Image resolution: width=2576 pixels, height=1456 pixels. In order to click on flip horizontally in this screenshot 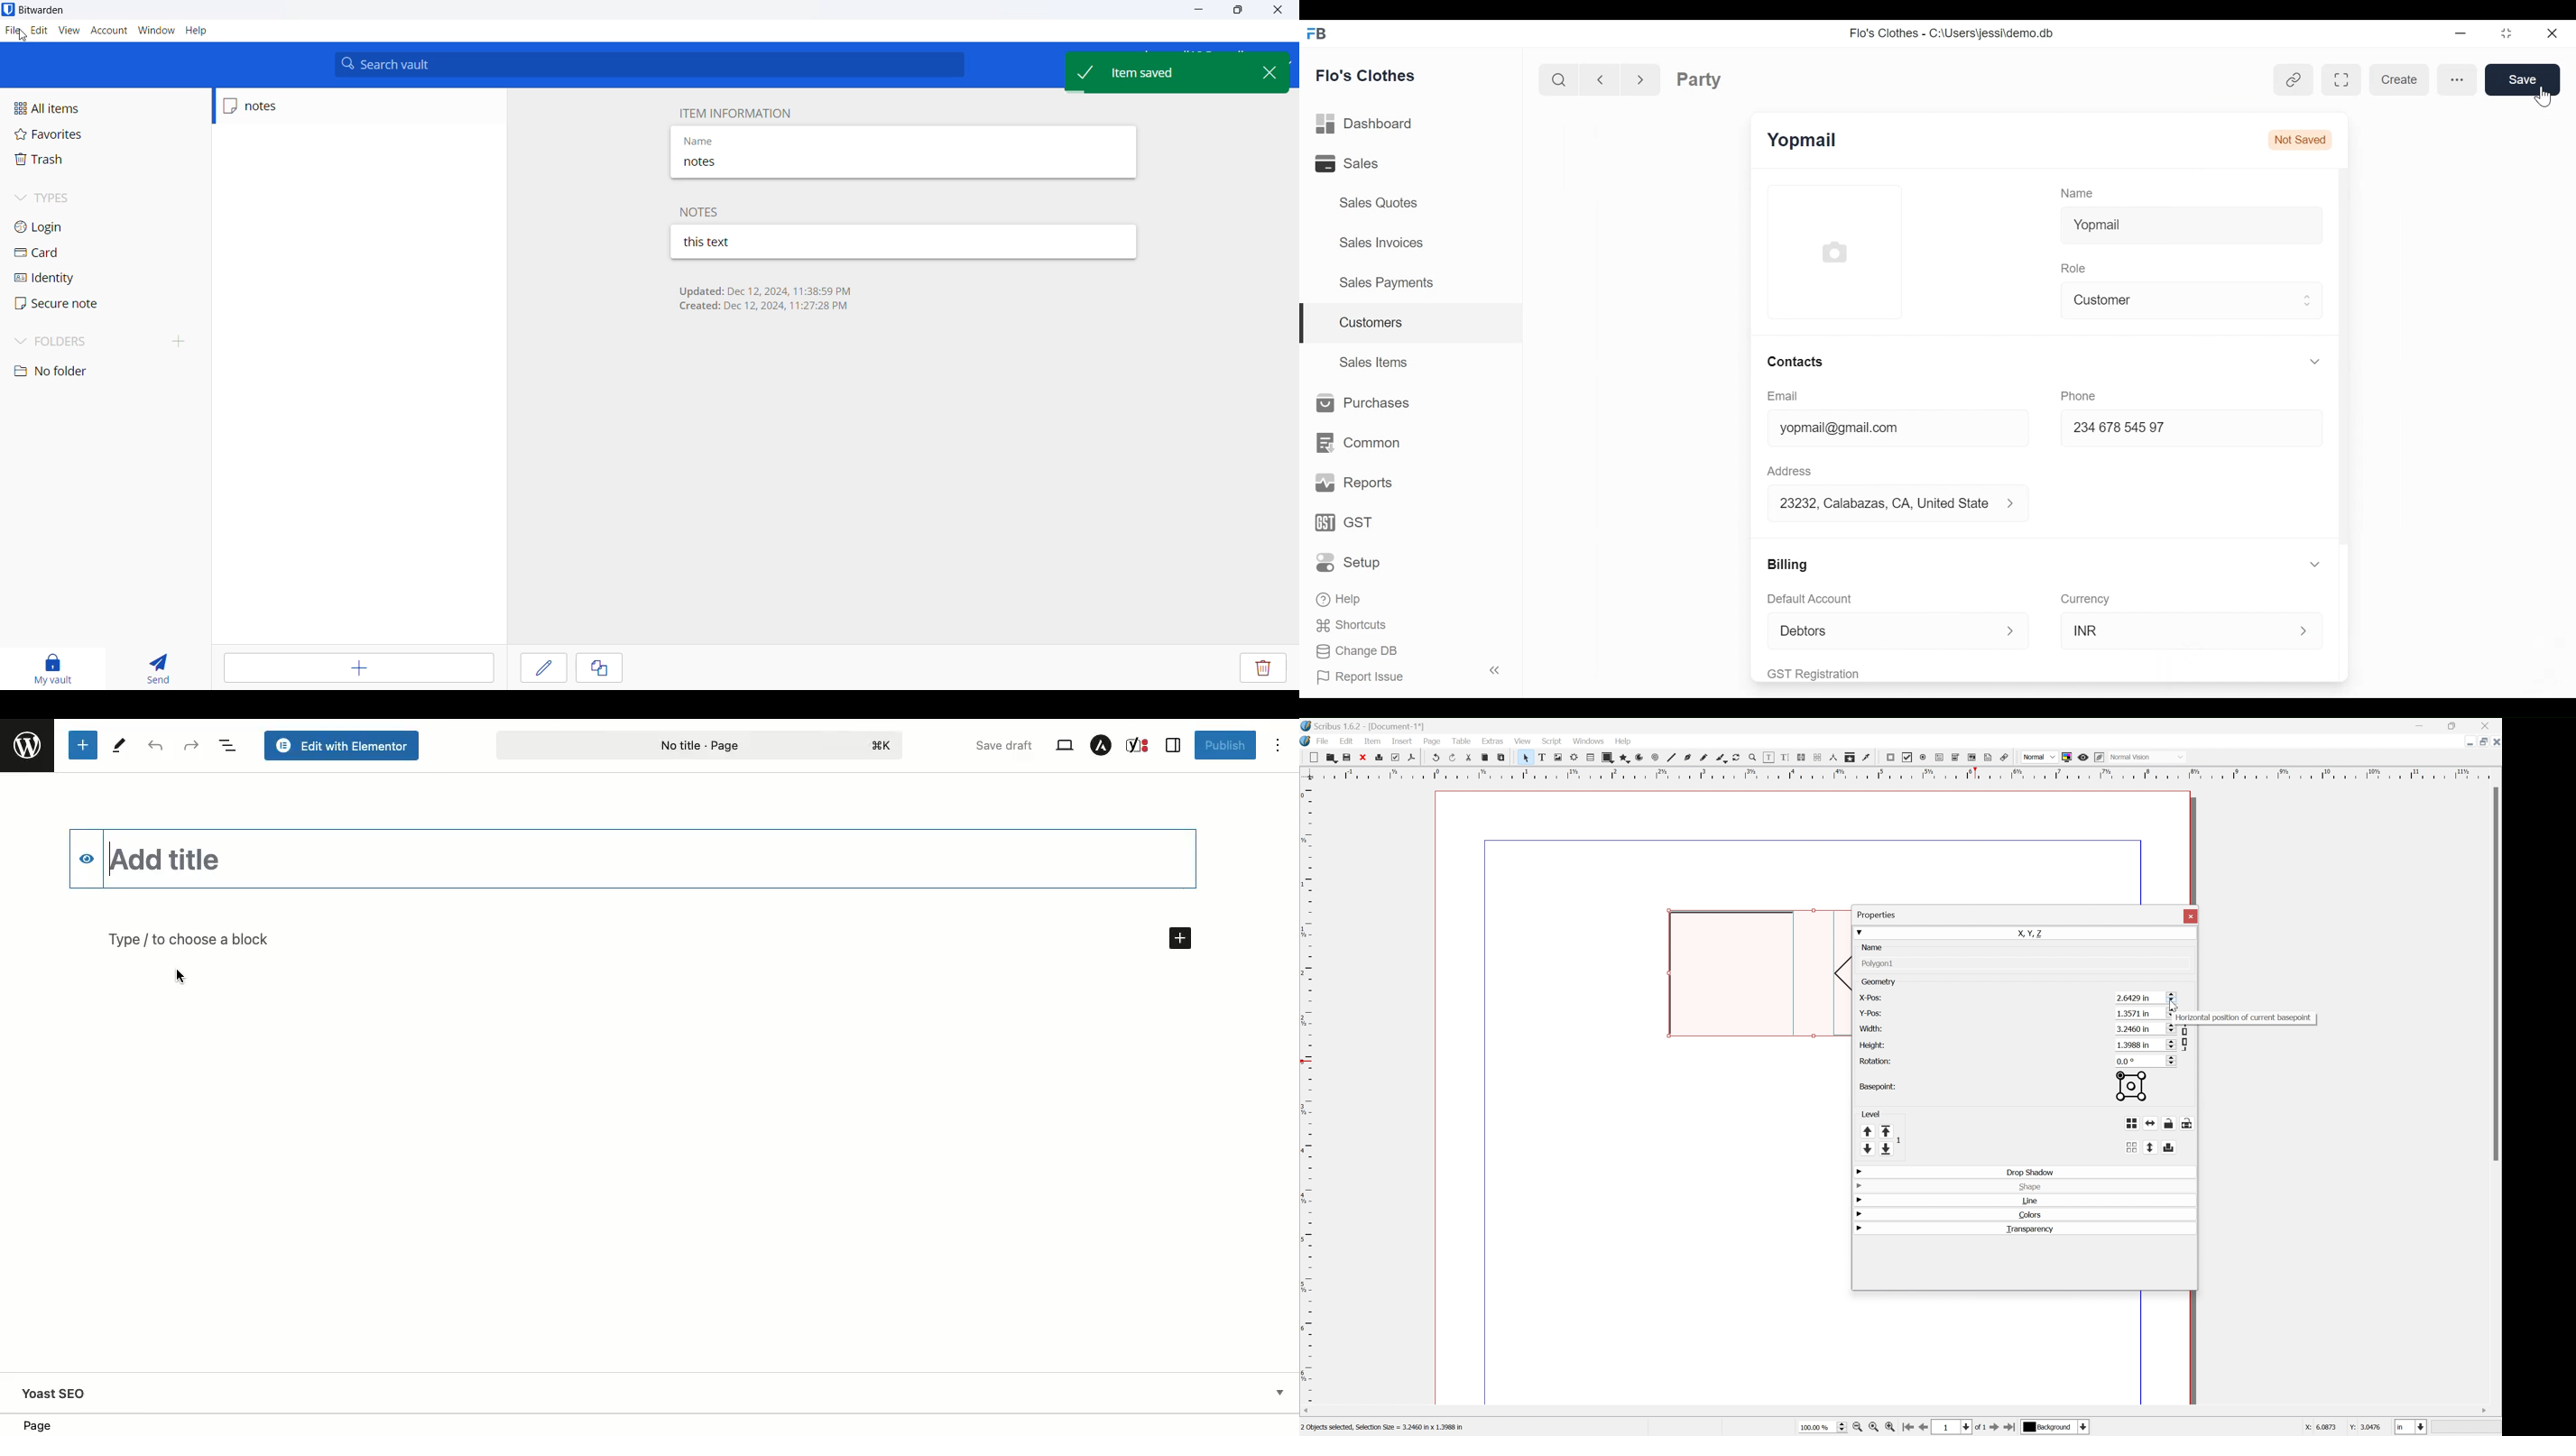, I will do `click(2151, 1124)`.